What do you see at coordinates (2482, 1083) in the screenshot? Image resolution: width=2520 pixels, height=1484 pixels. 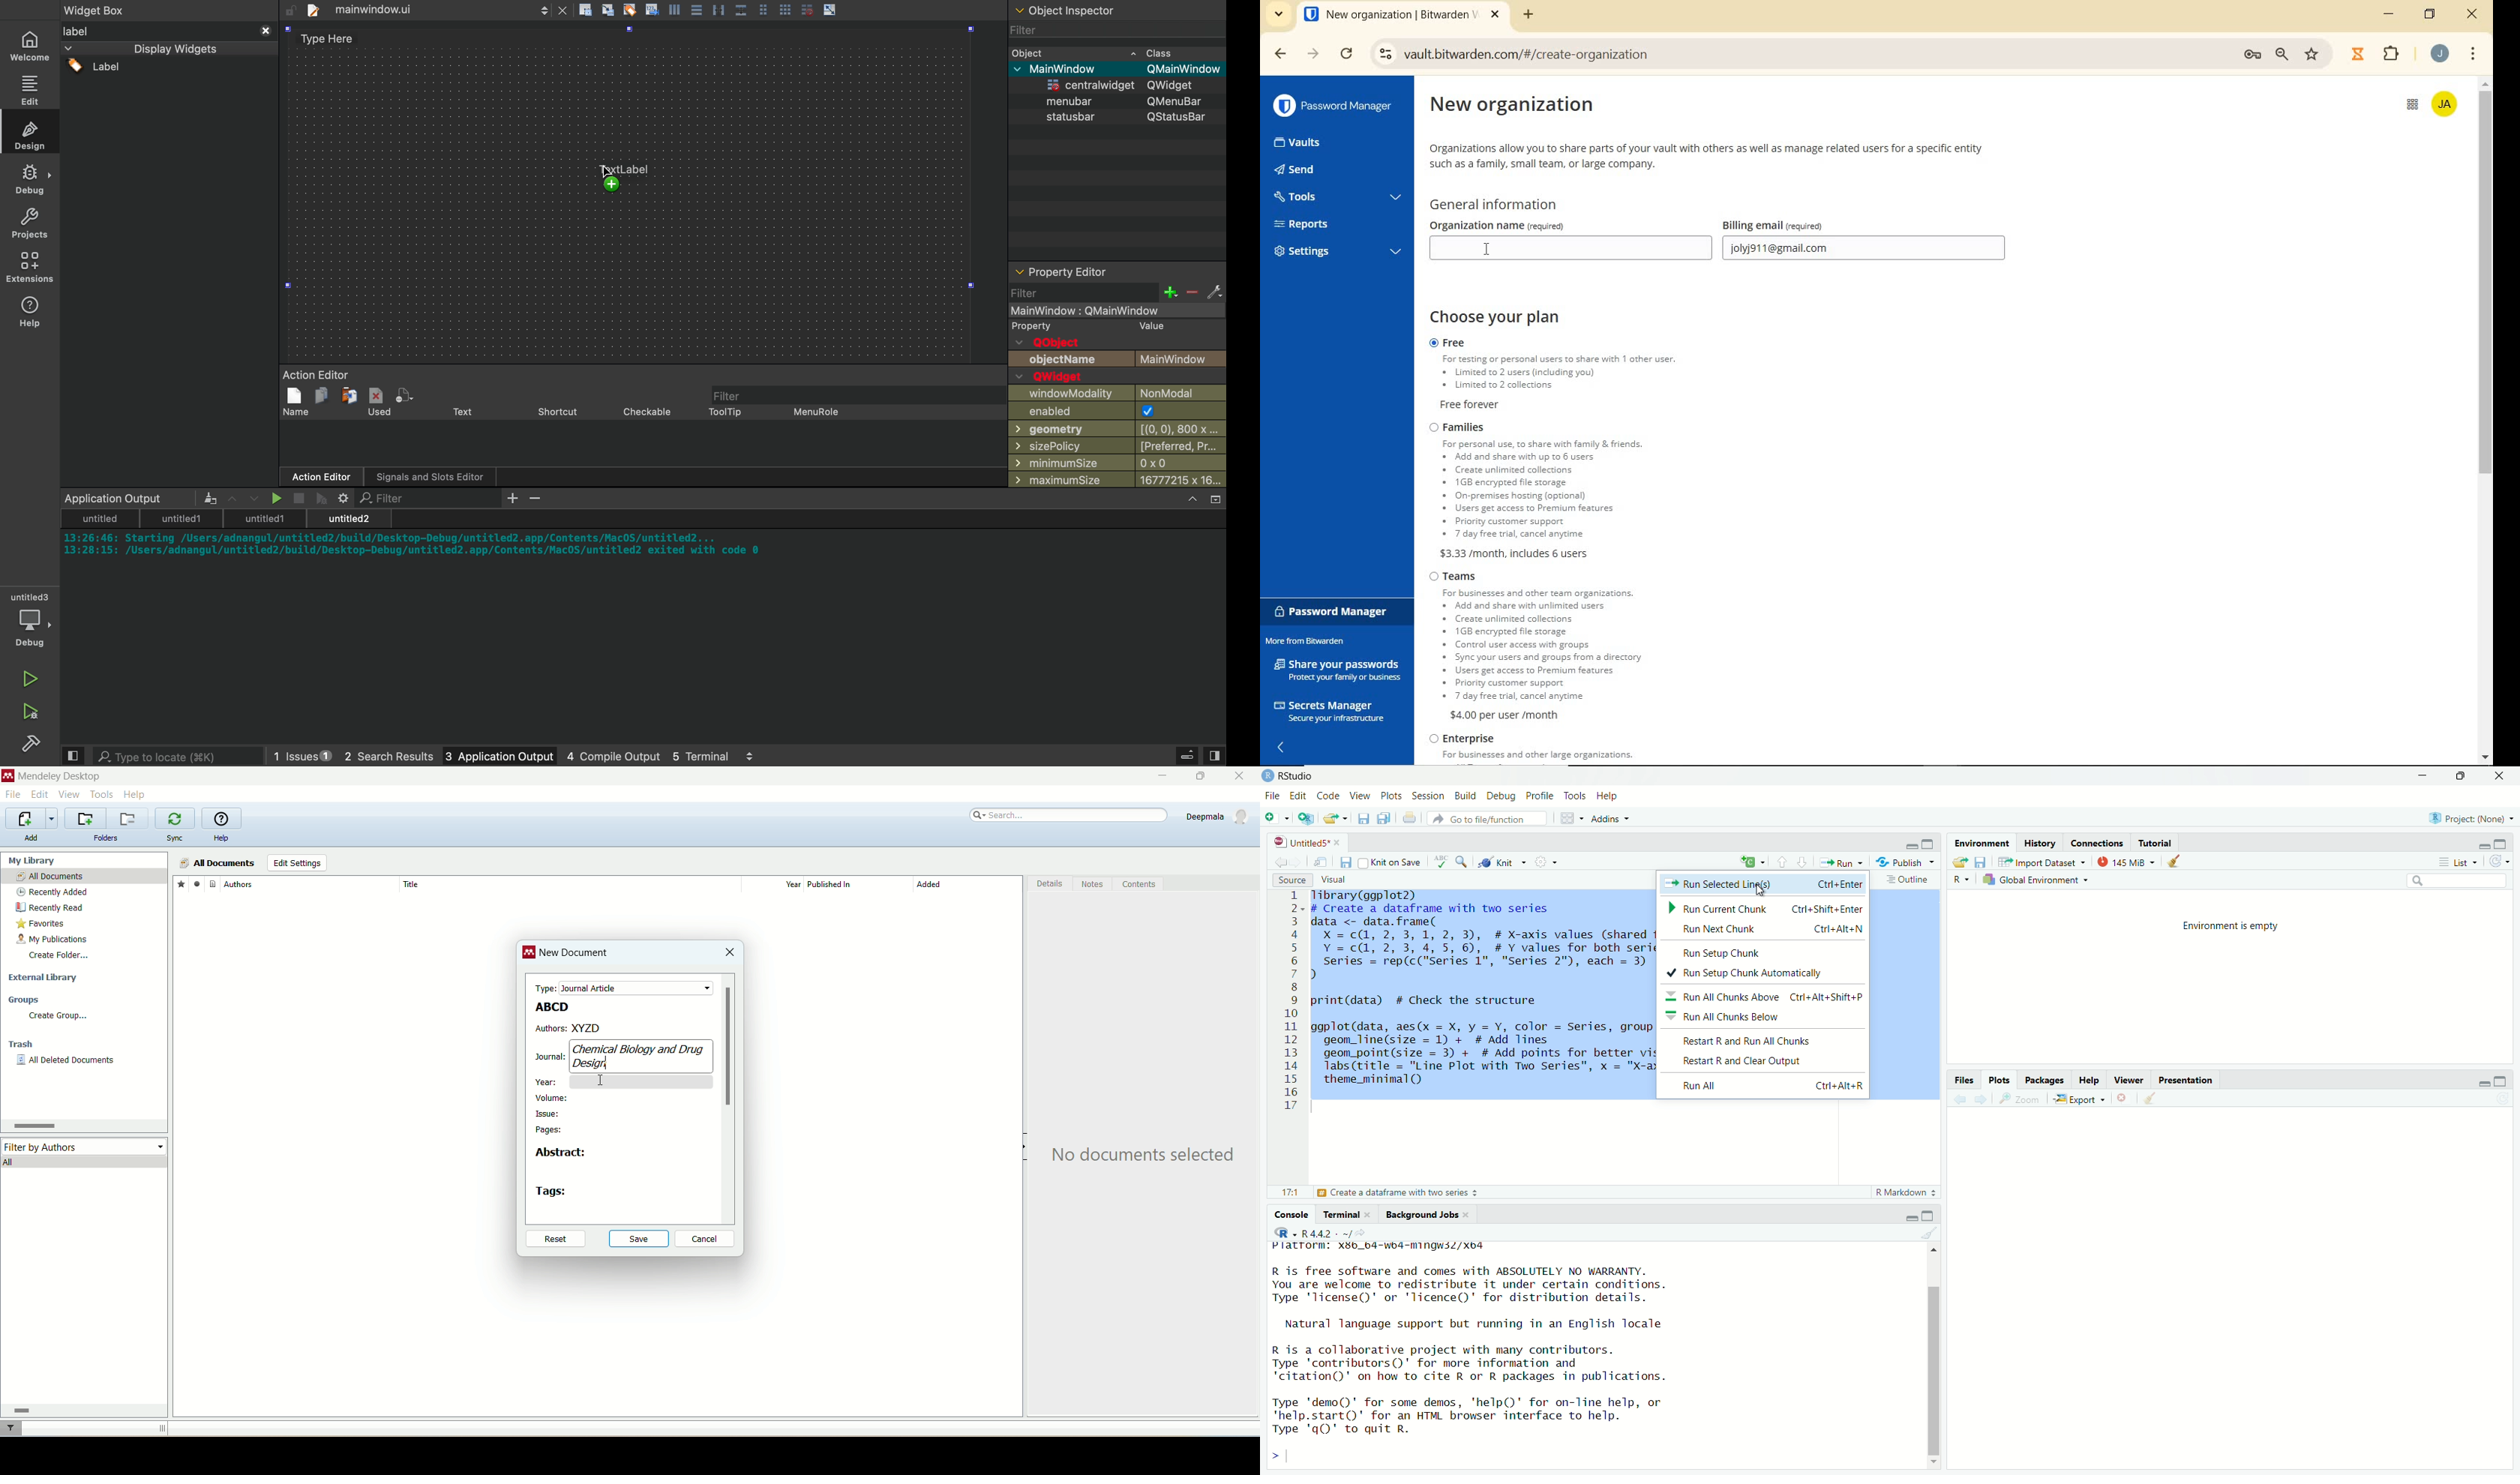 I see `minimize` at bounding box center [2482, 1083].